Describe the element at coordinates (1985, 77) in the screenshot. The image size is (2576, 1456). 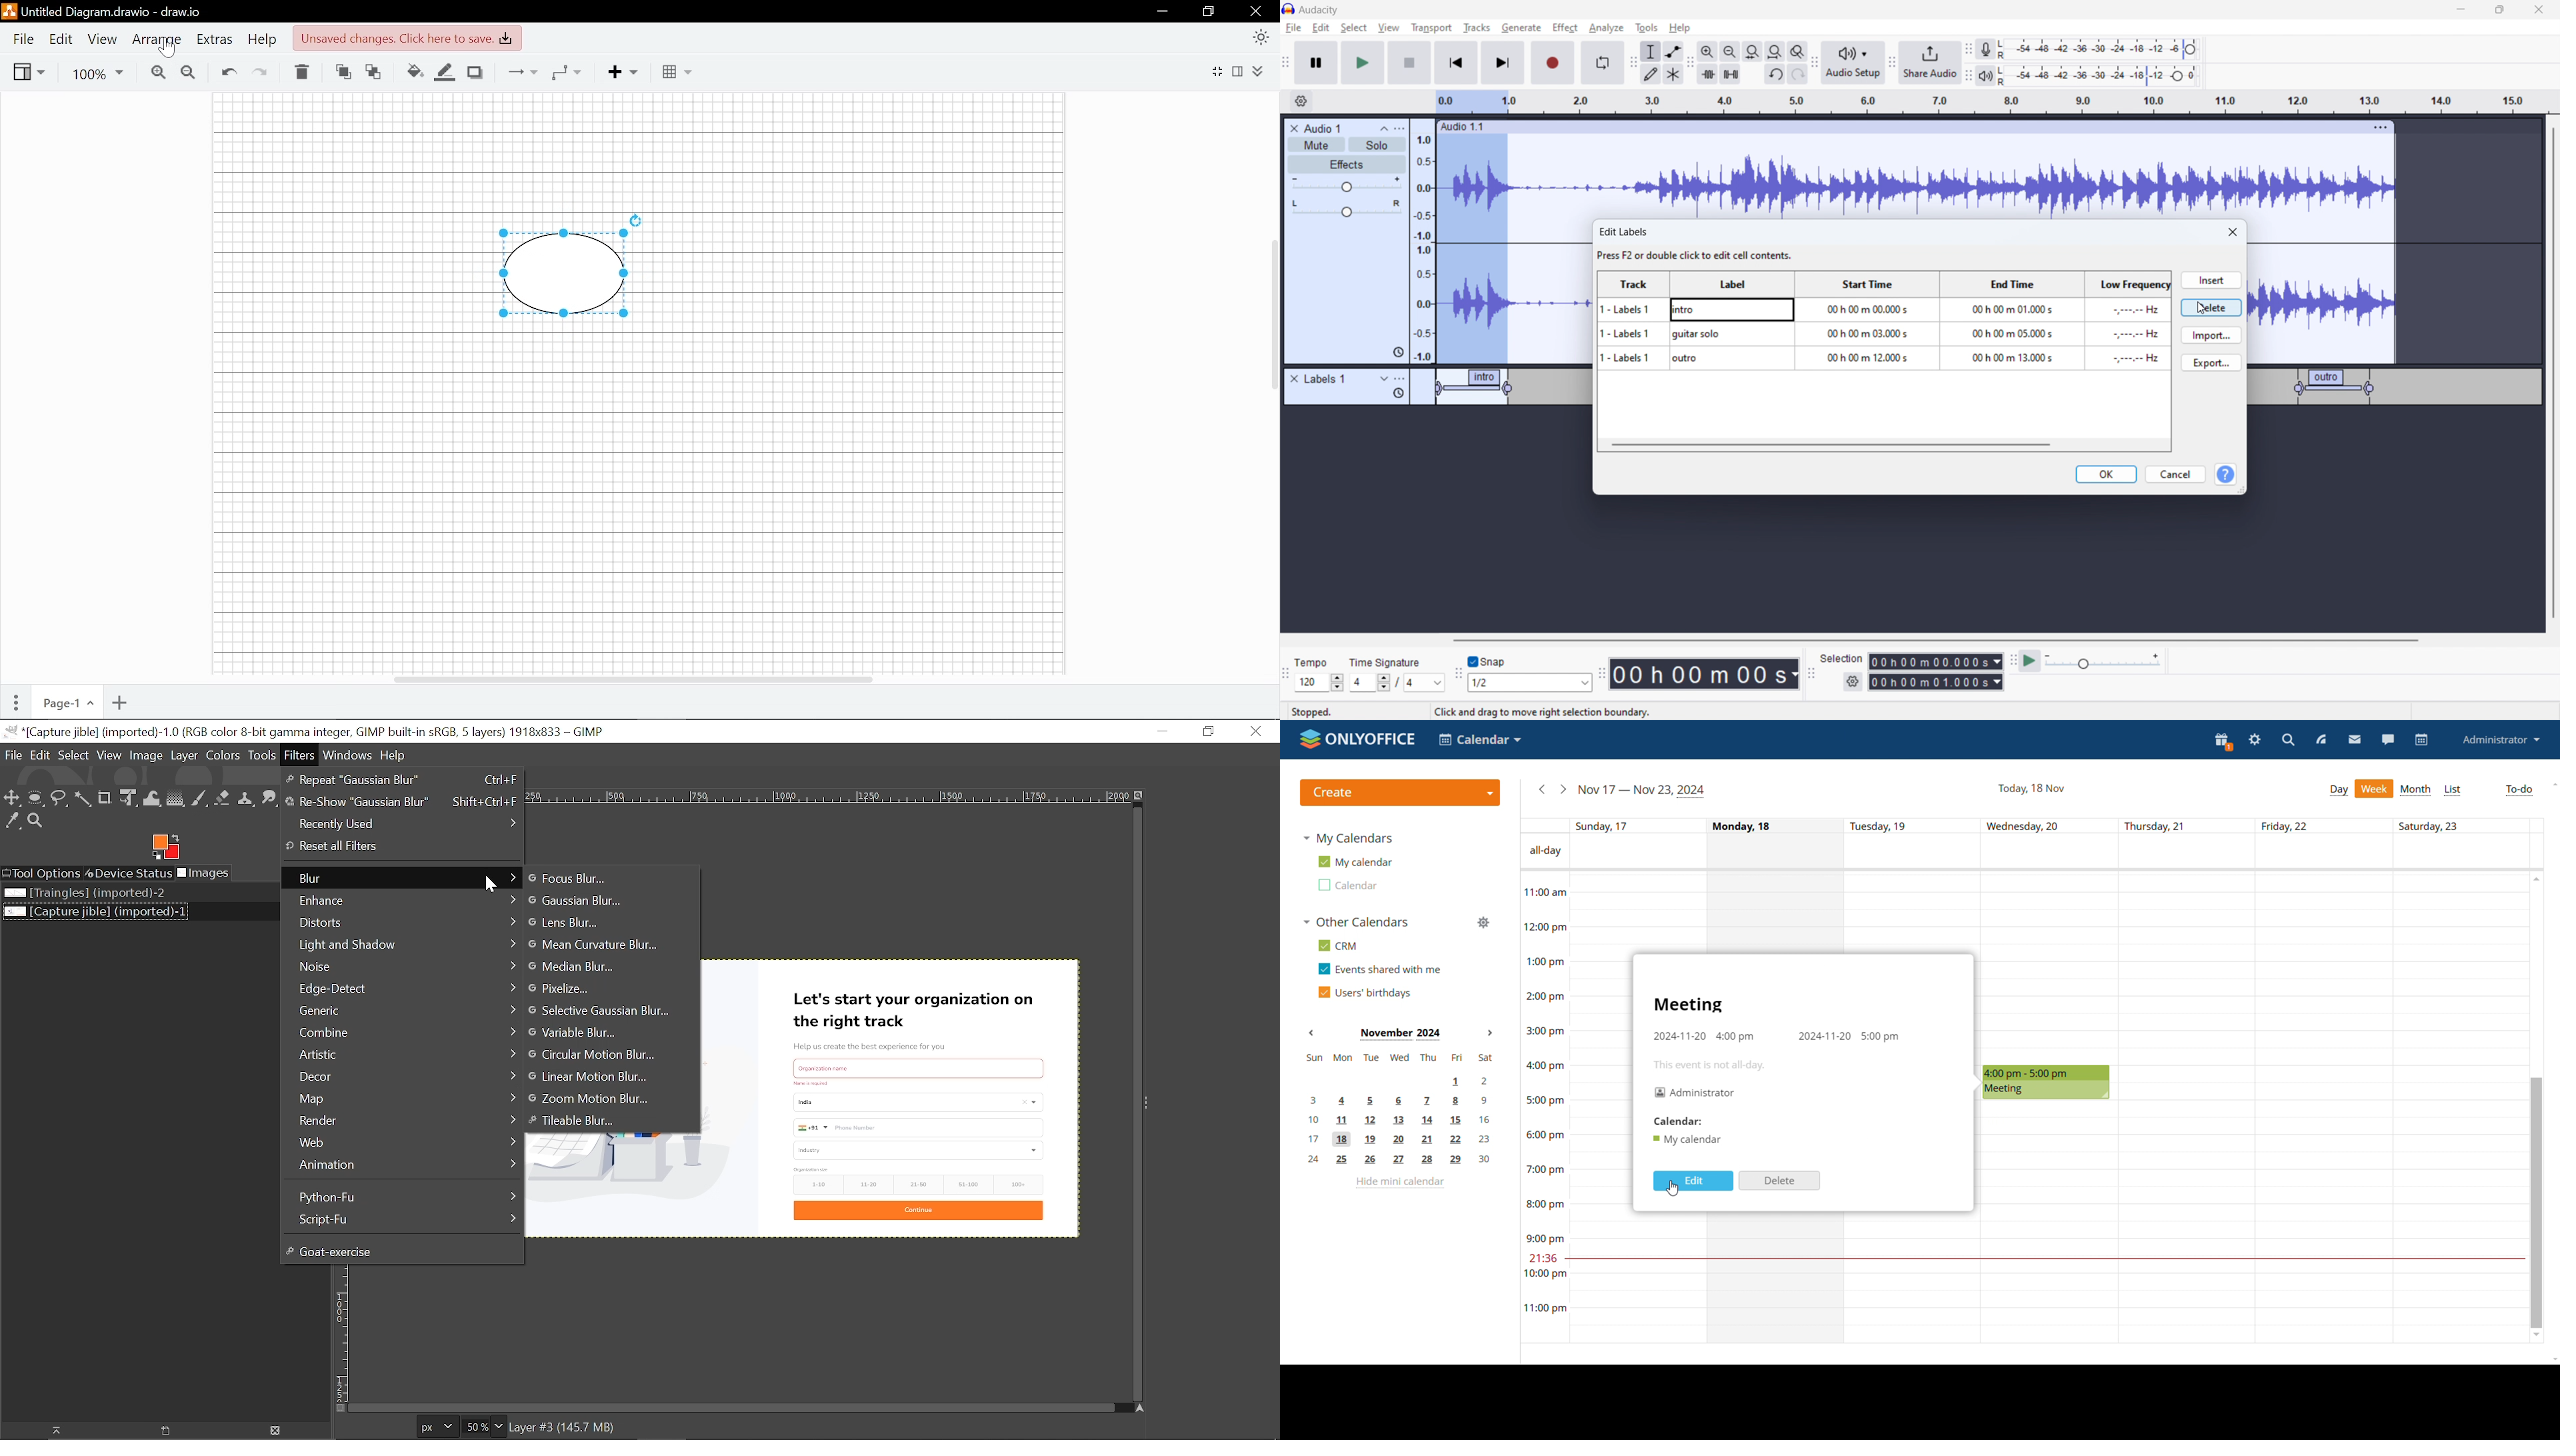
I see `playback meter` at that location.